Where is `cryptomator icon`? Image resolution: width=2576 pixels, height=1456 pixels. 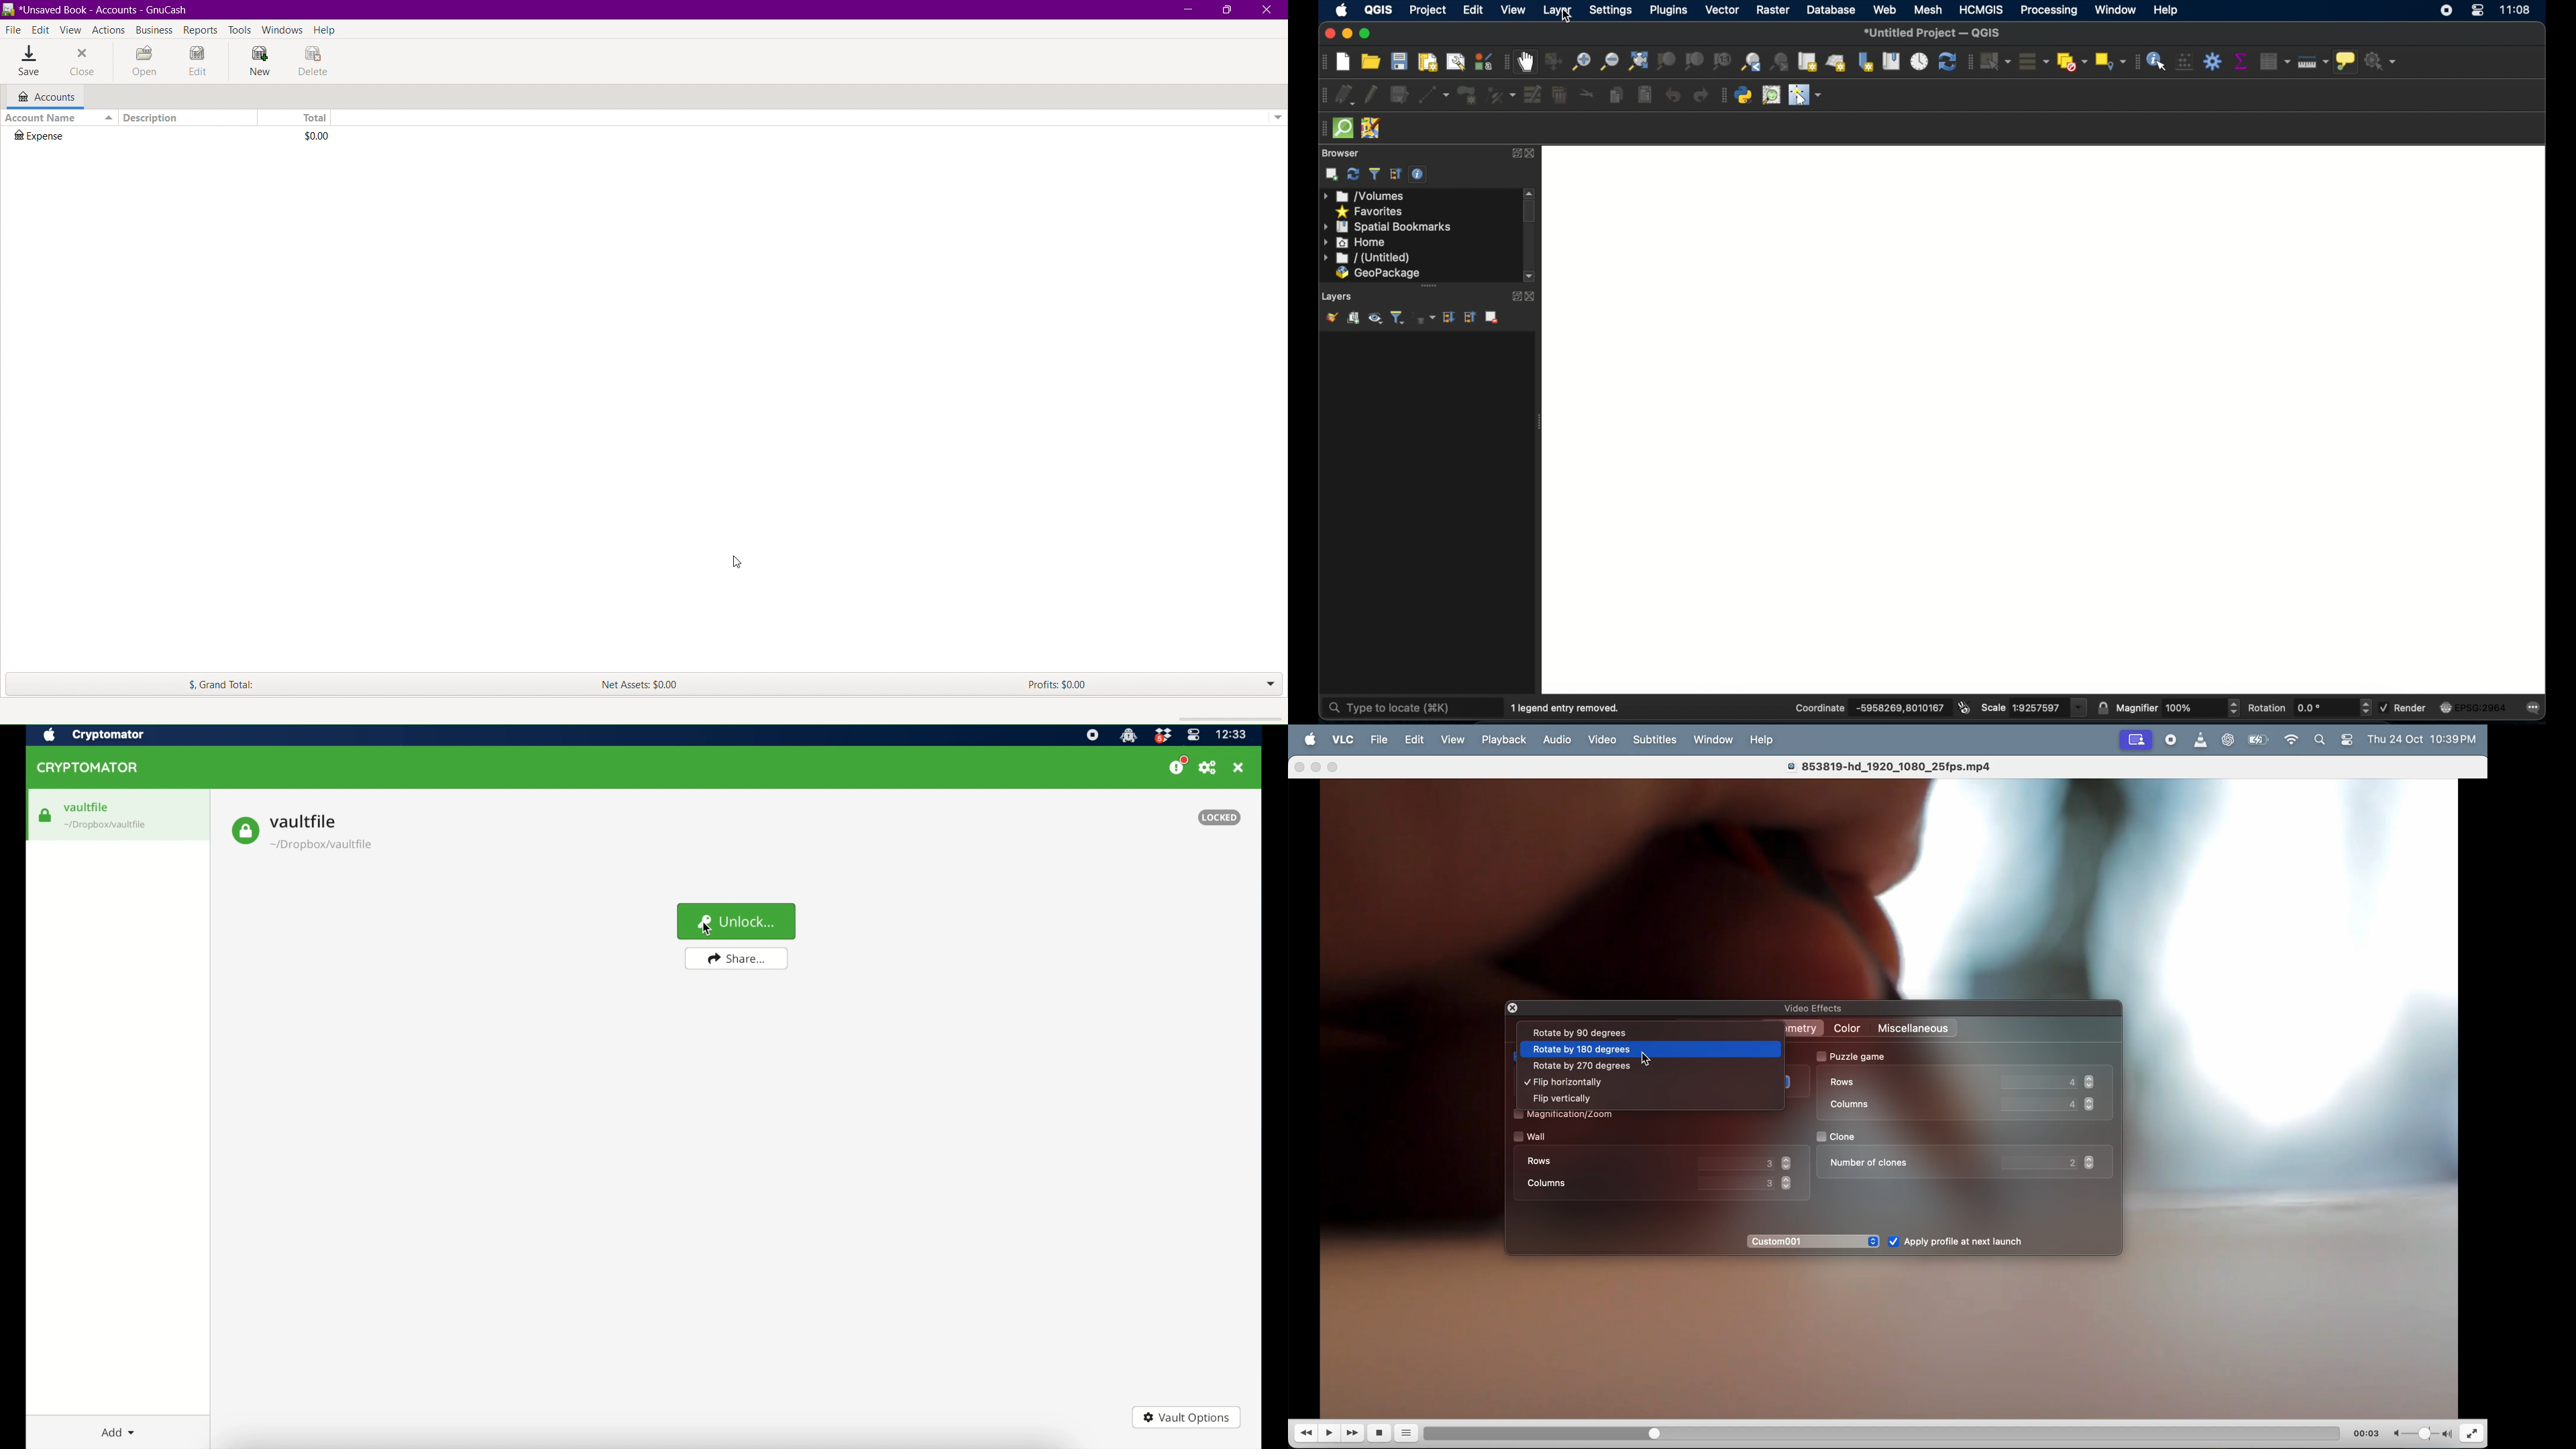
cryptomator icon is located at coordinates (1128, 735).